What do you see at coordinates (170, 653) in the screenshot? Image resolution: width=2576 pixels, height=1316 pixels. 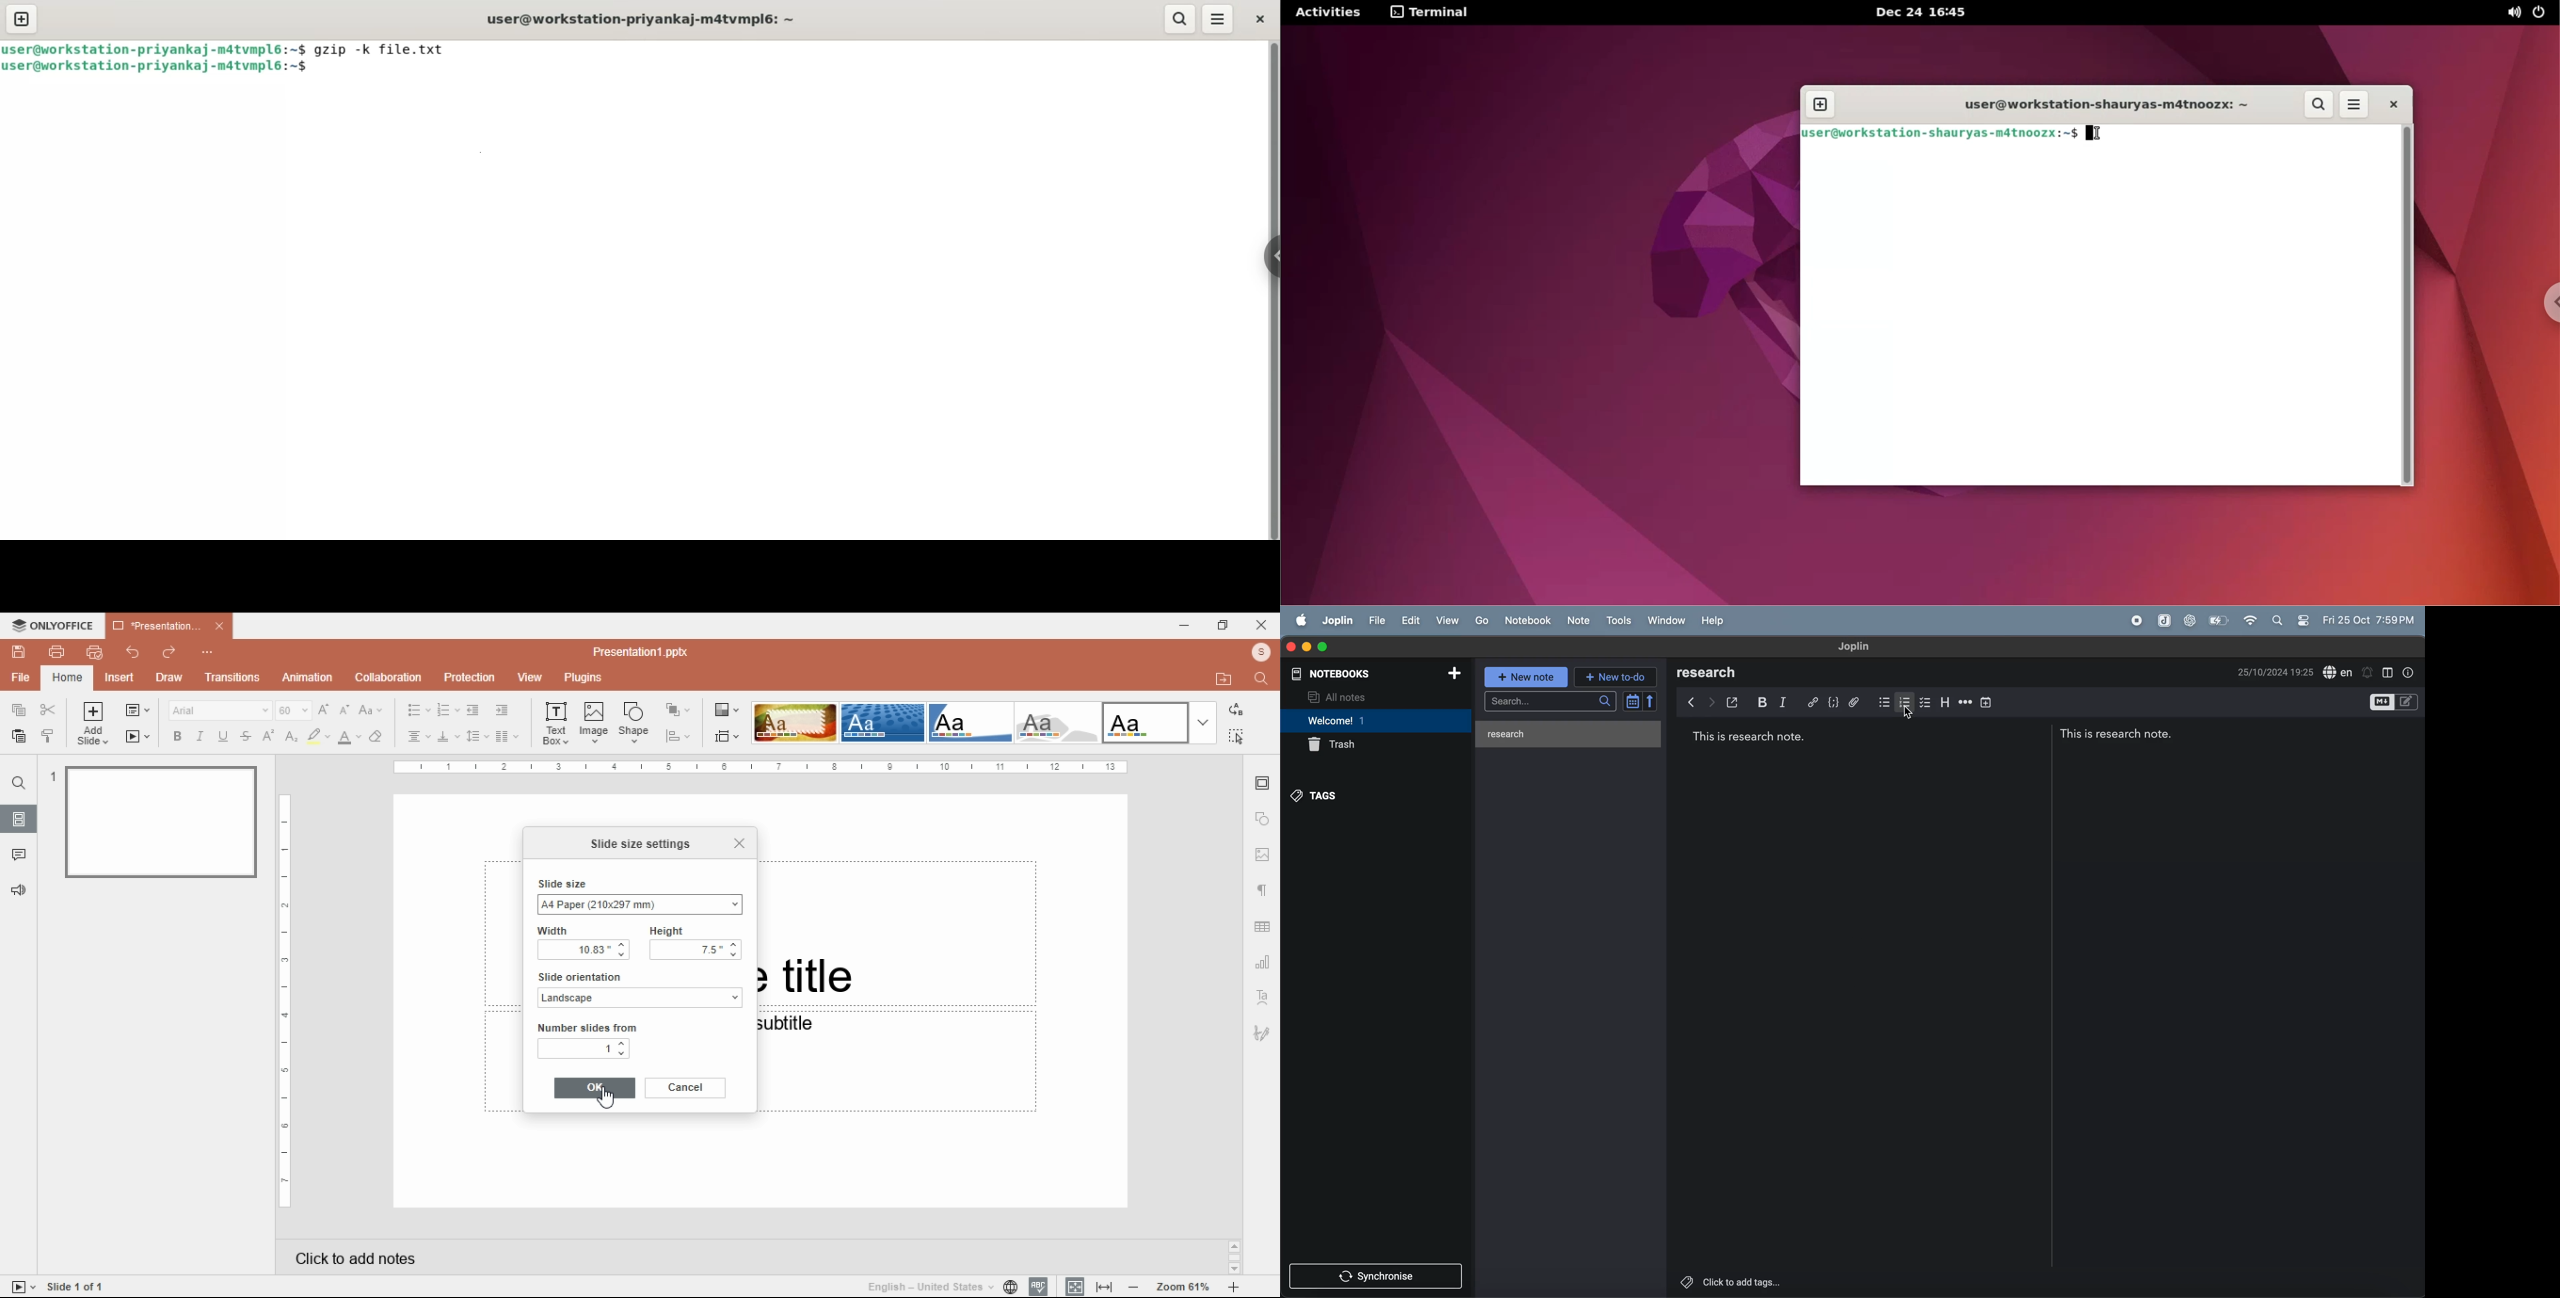 I see `redo` at bounding box center [170, 653].